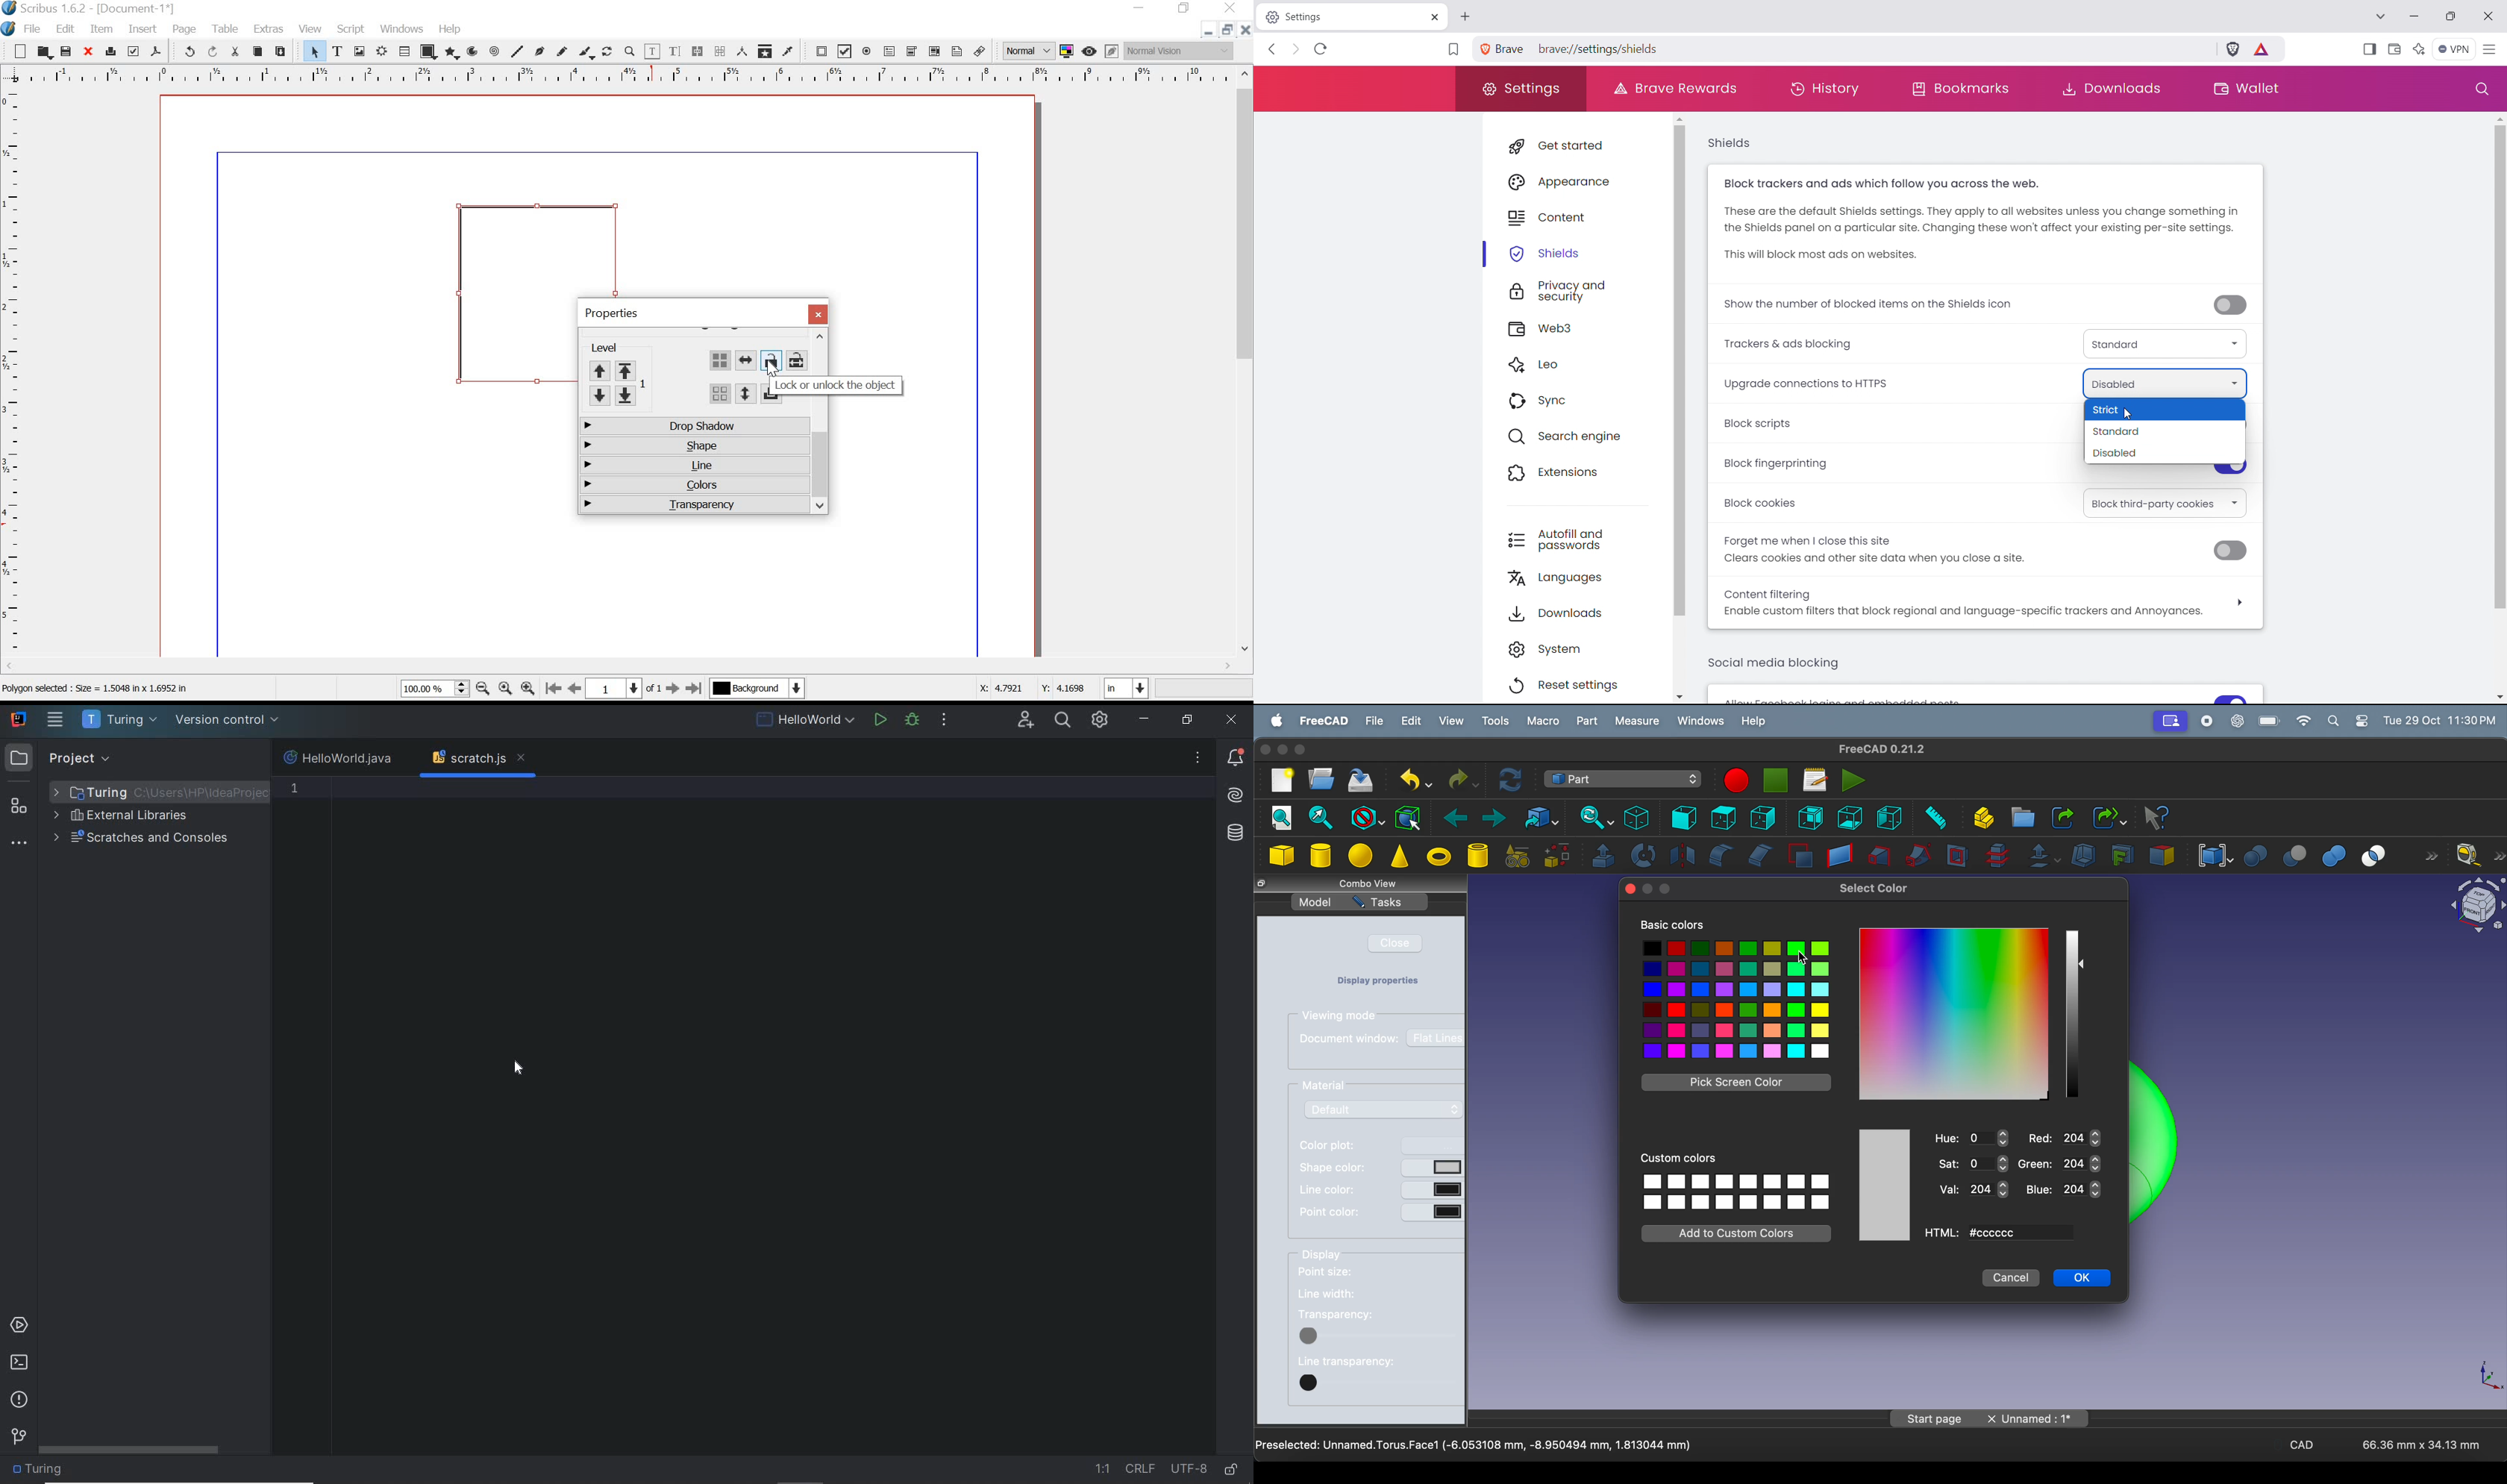 The height and width of the screenshot is (1484, 2520). Describe the element at coordinates (2481, 855) in the screenshot. I see `measure liner` at that location.